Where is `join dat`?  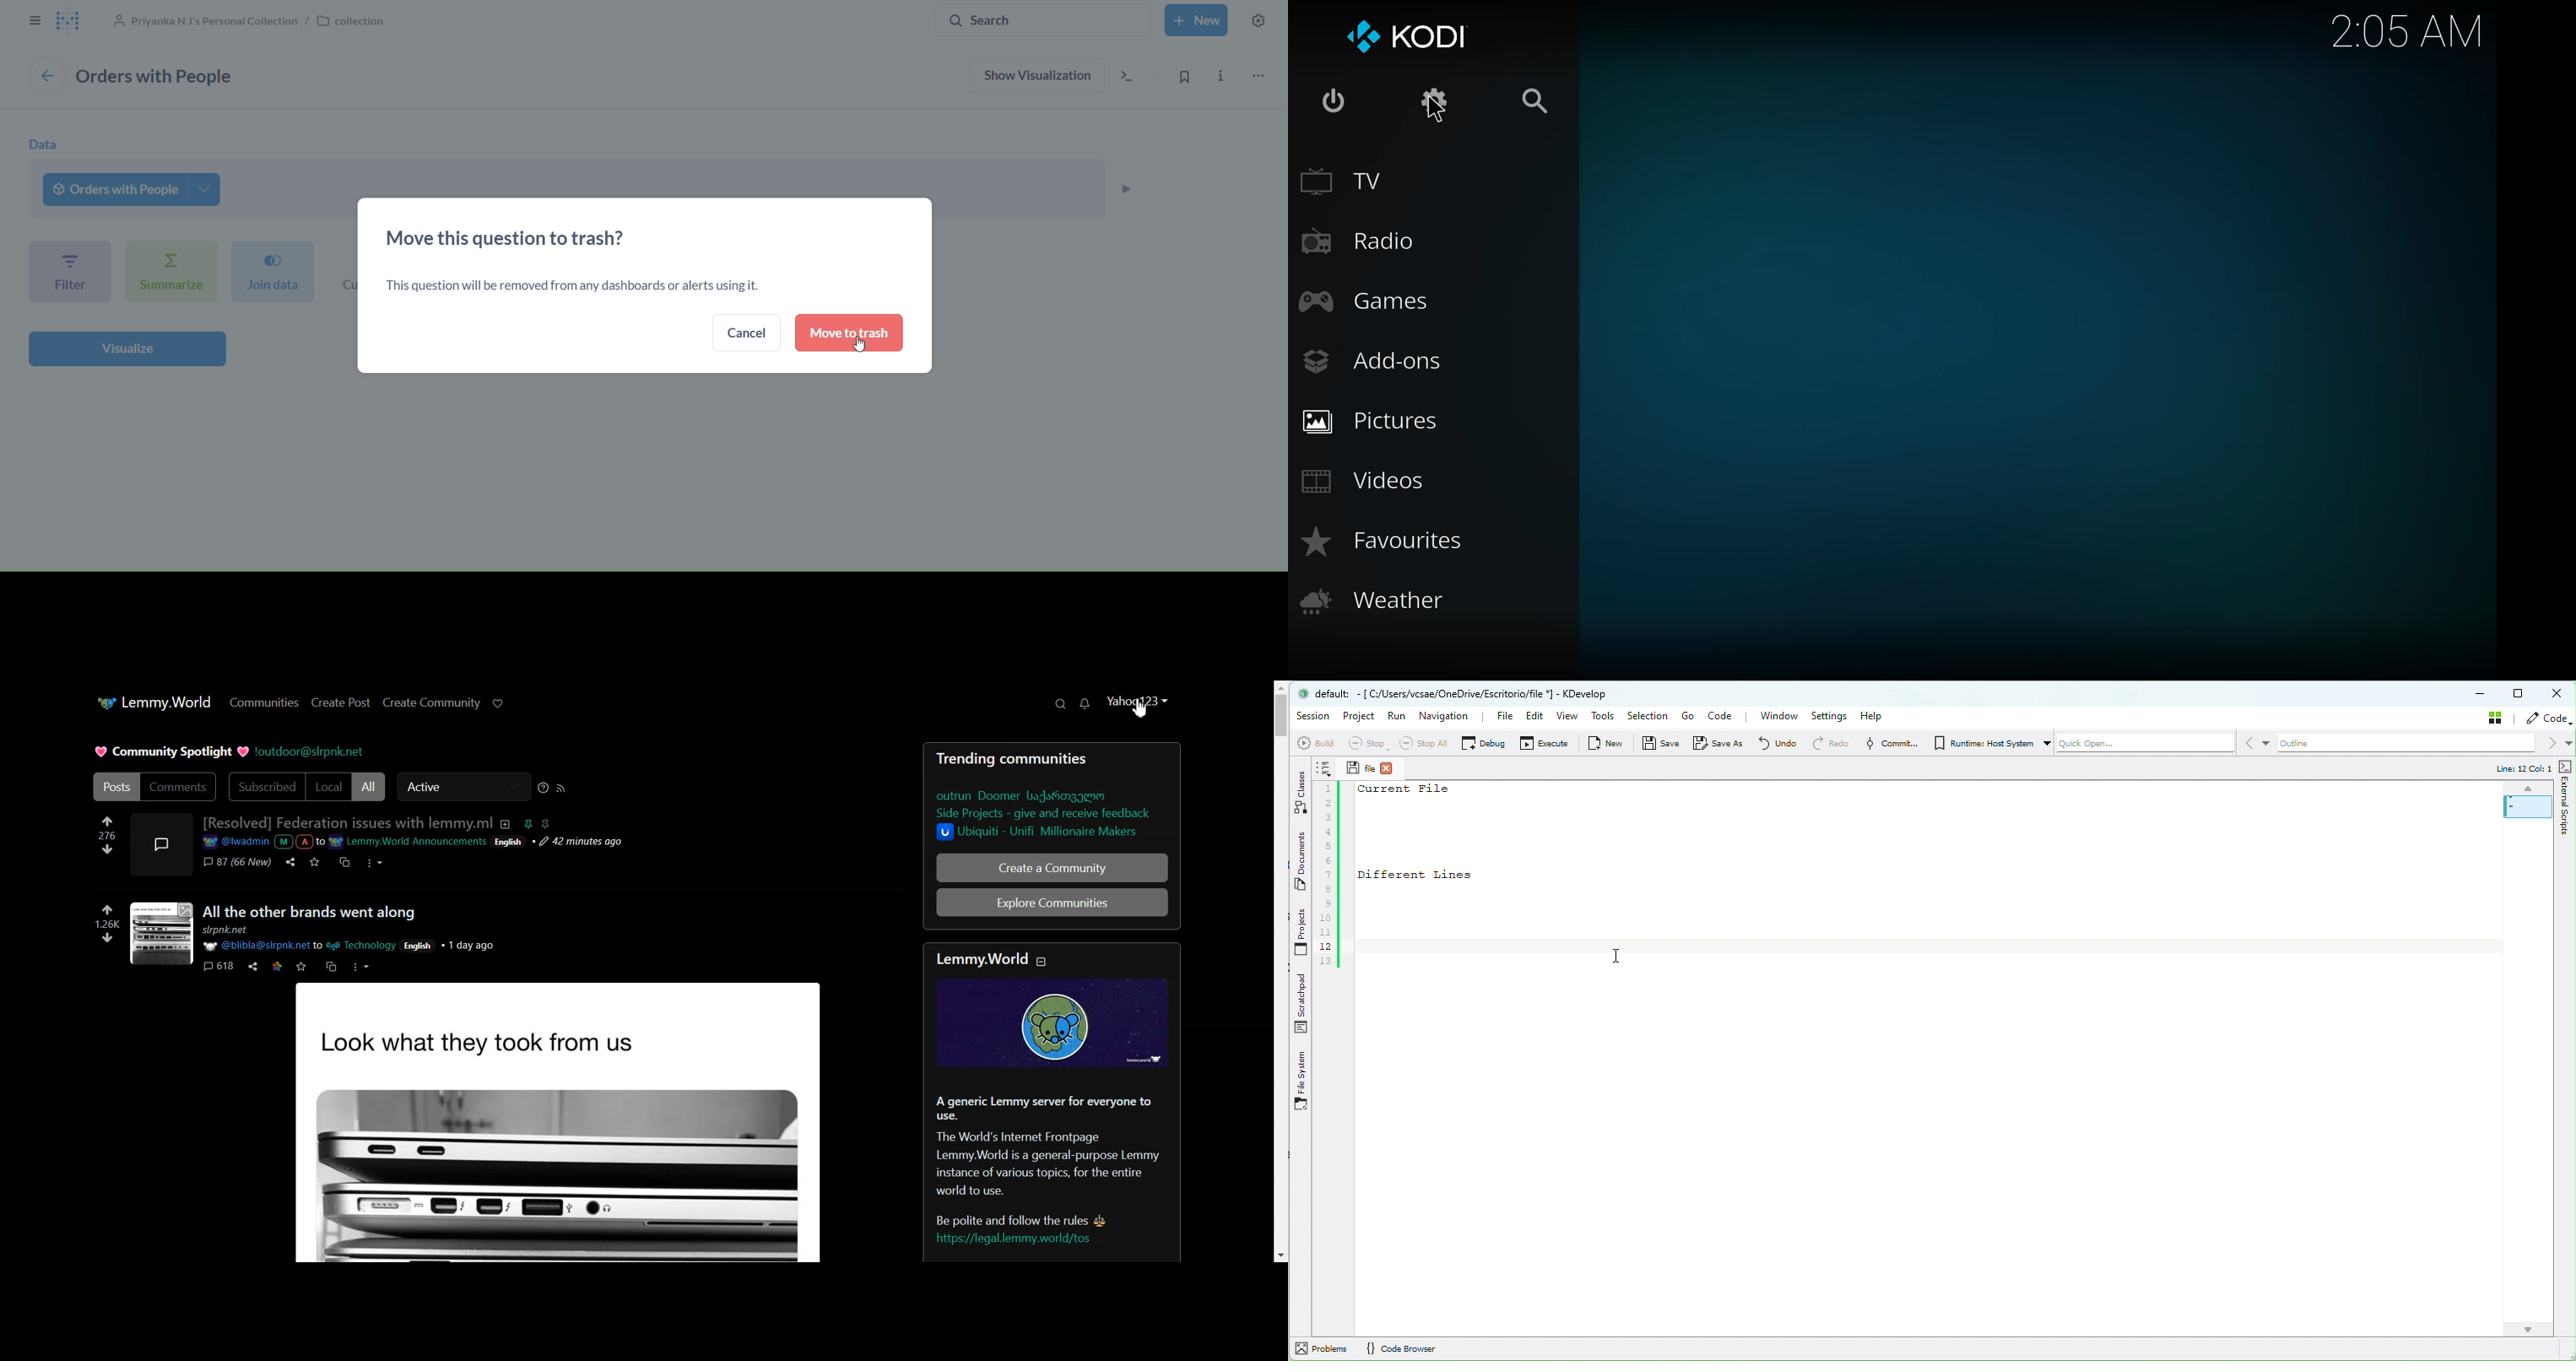
join dat is located at coordinates (270, 272).